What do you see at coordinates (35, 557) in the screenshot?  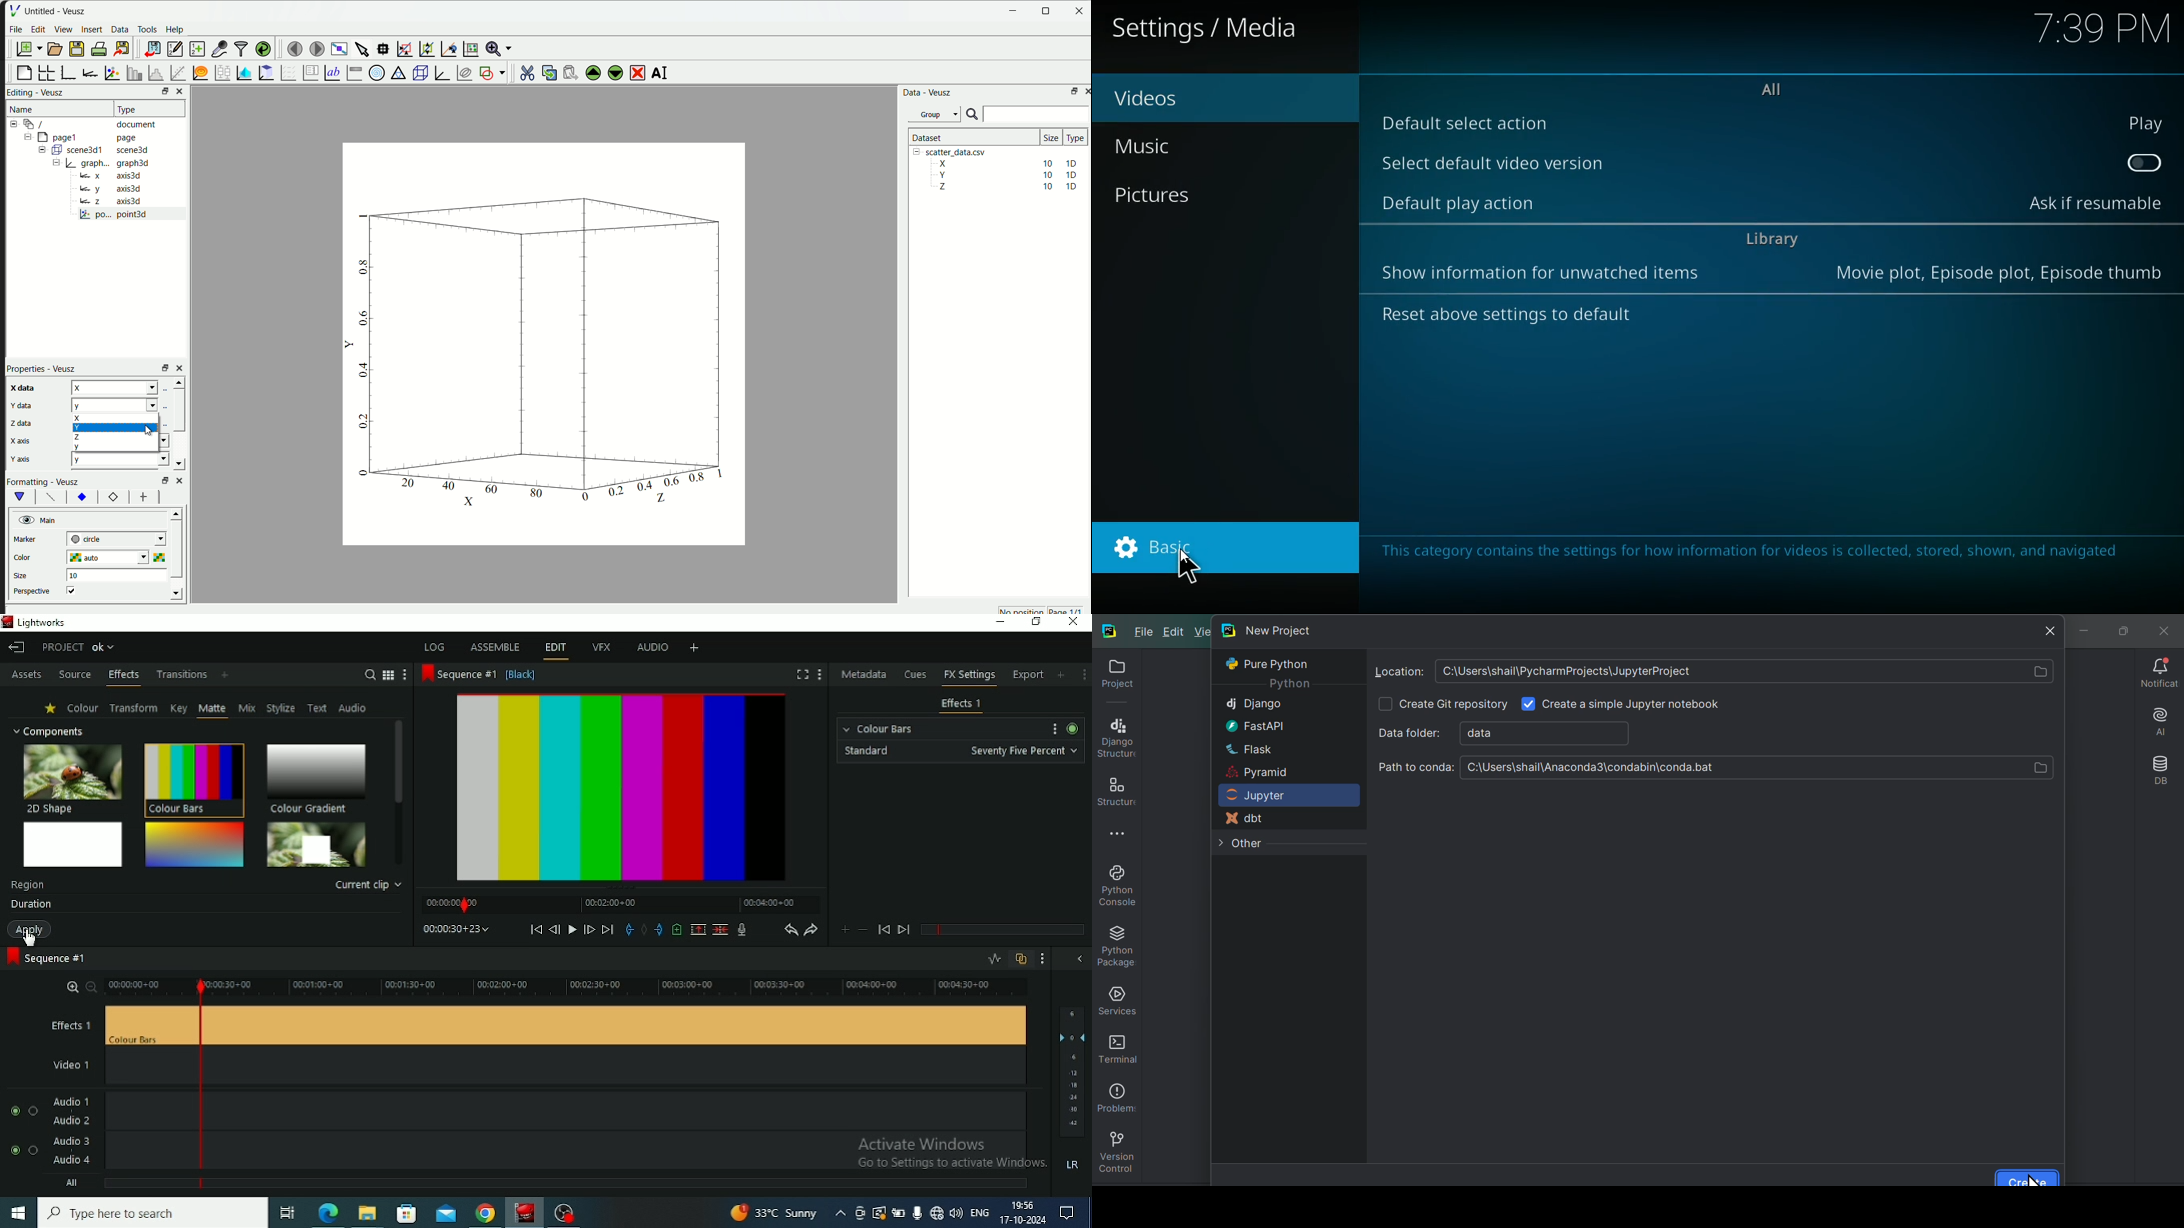 I see `color` at bounding box center [35, 557].